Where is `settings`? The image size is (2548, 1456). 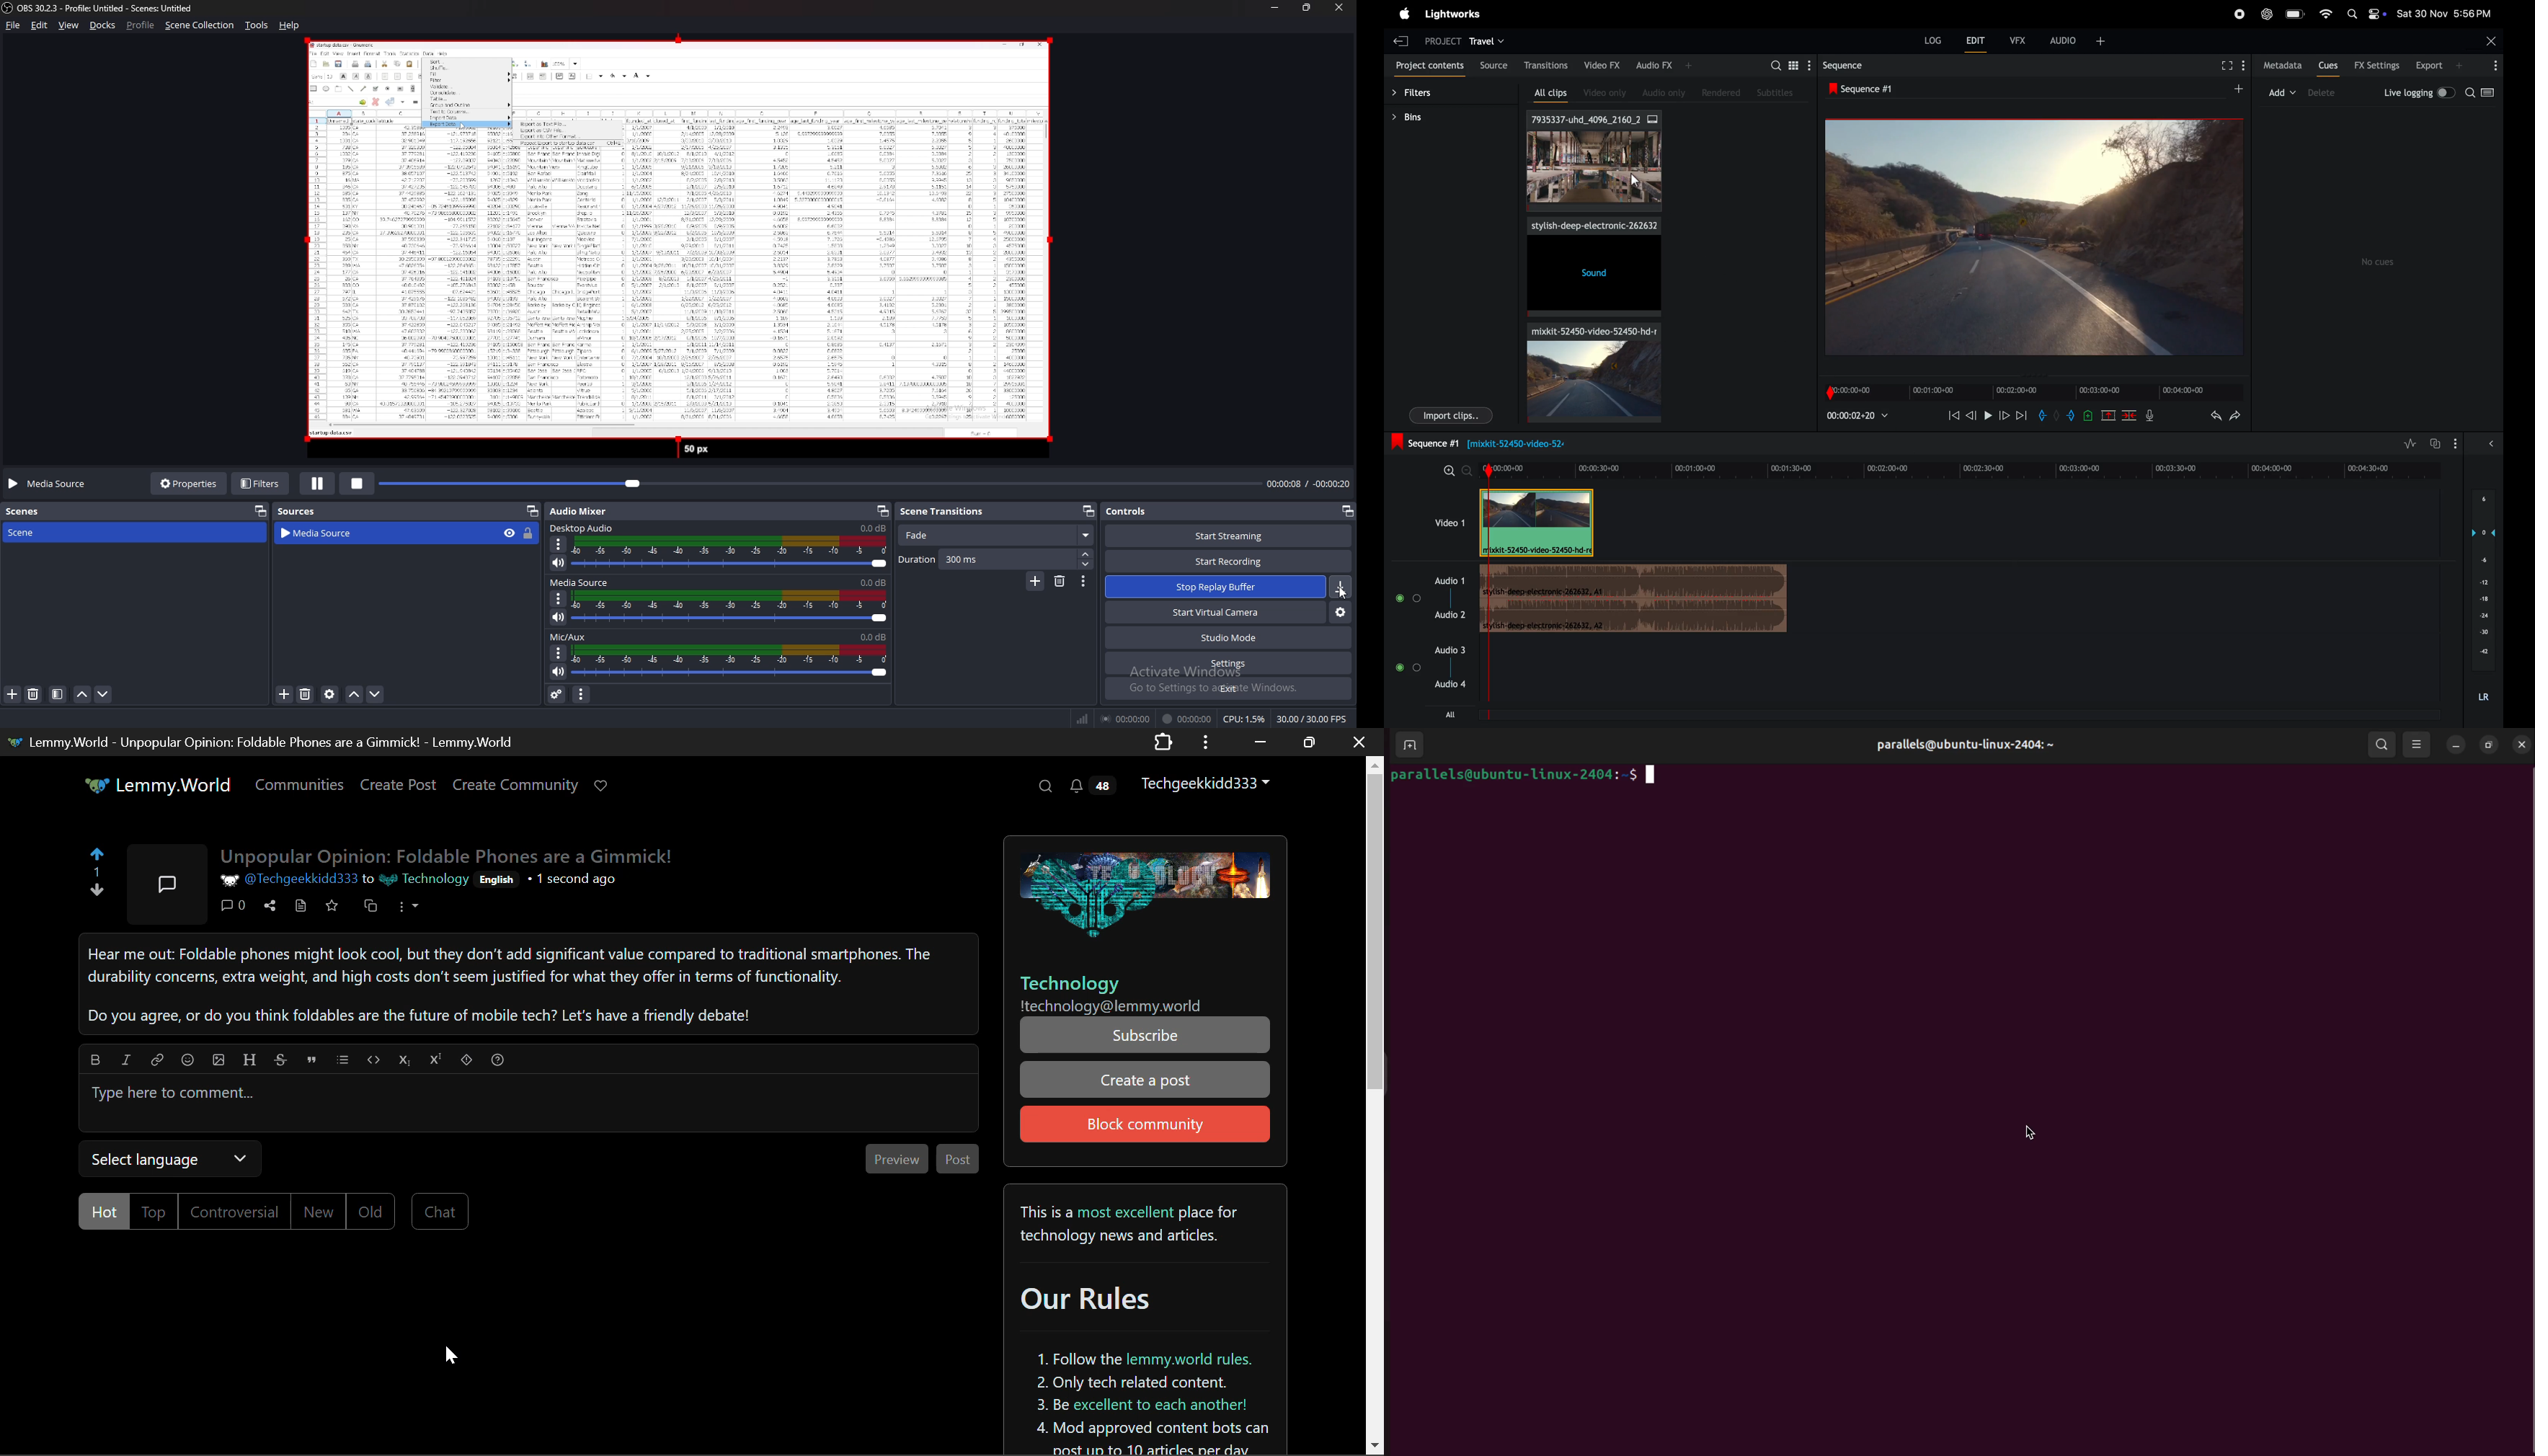 settings is located at coordinates (1229, 663).